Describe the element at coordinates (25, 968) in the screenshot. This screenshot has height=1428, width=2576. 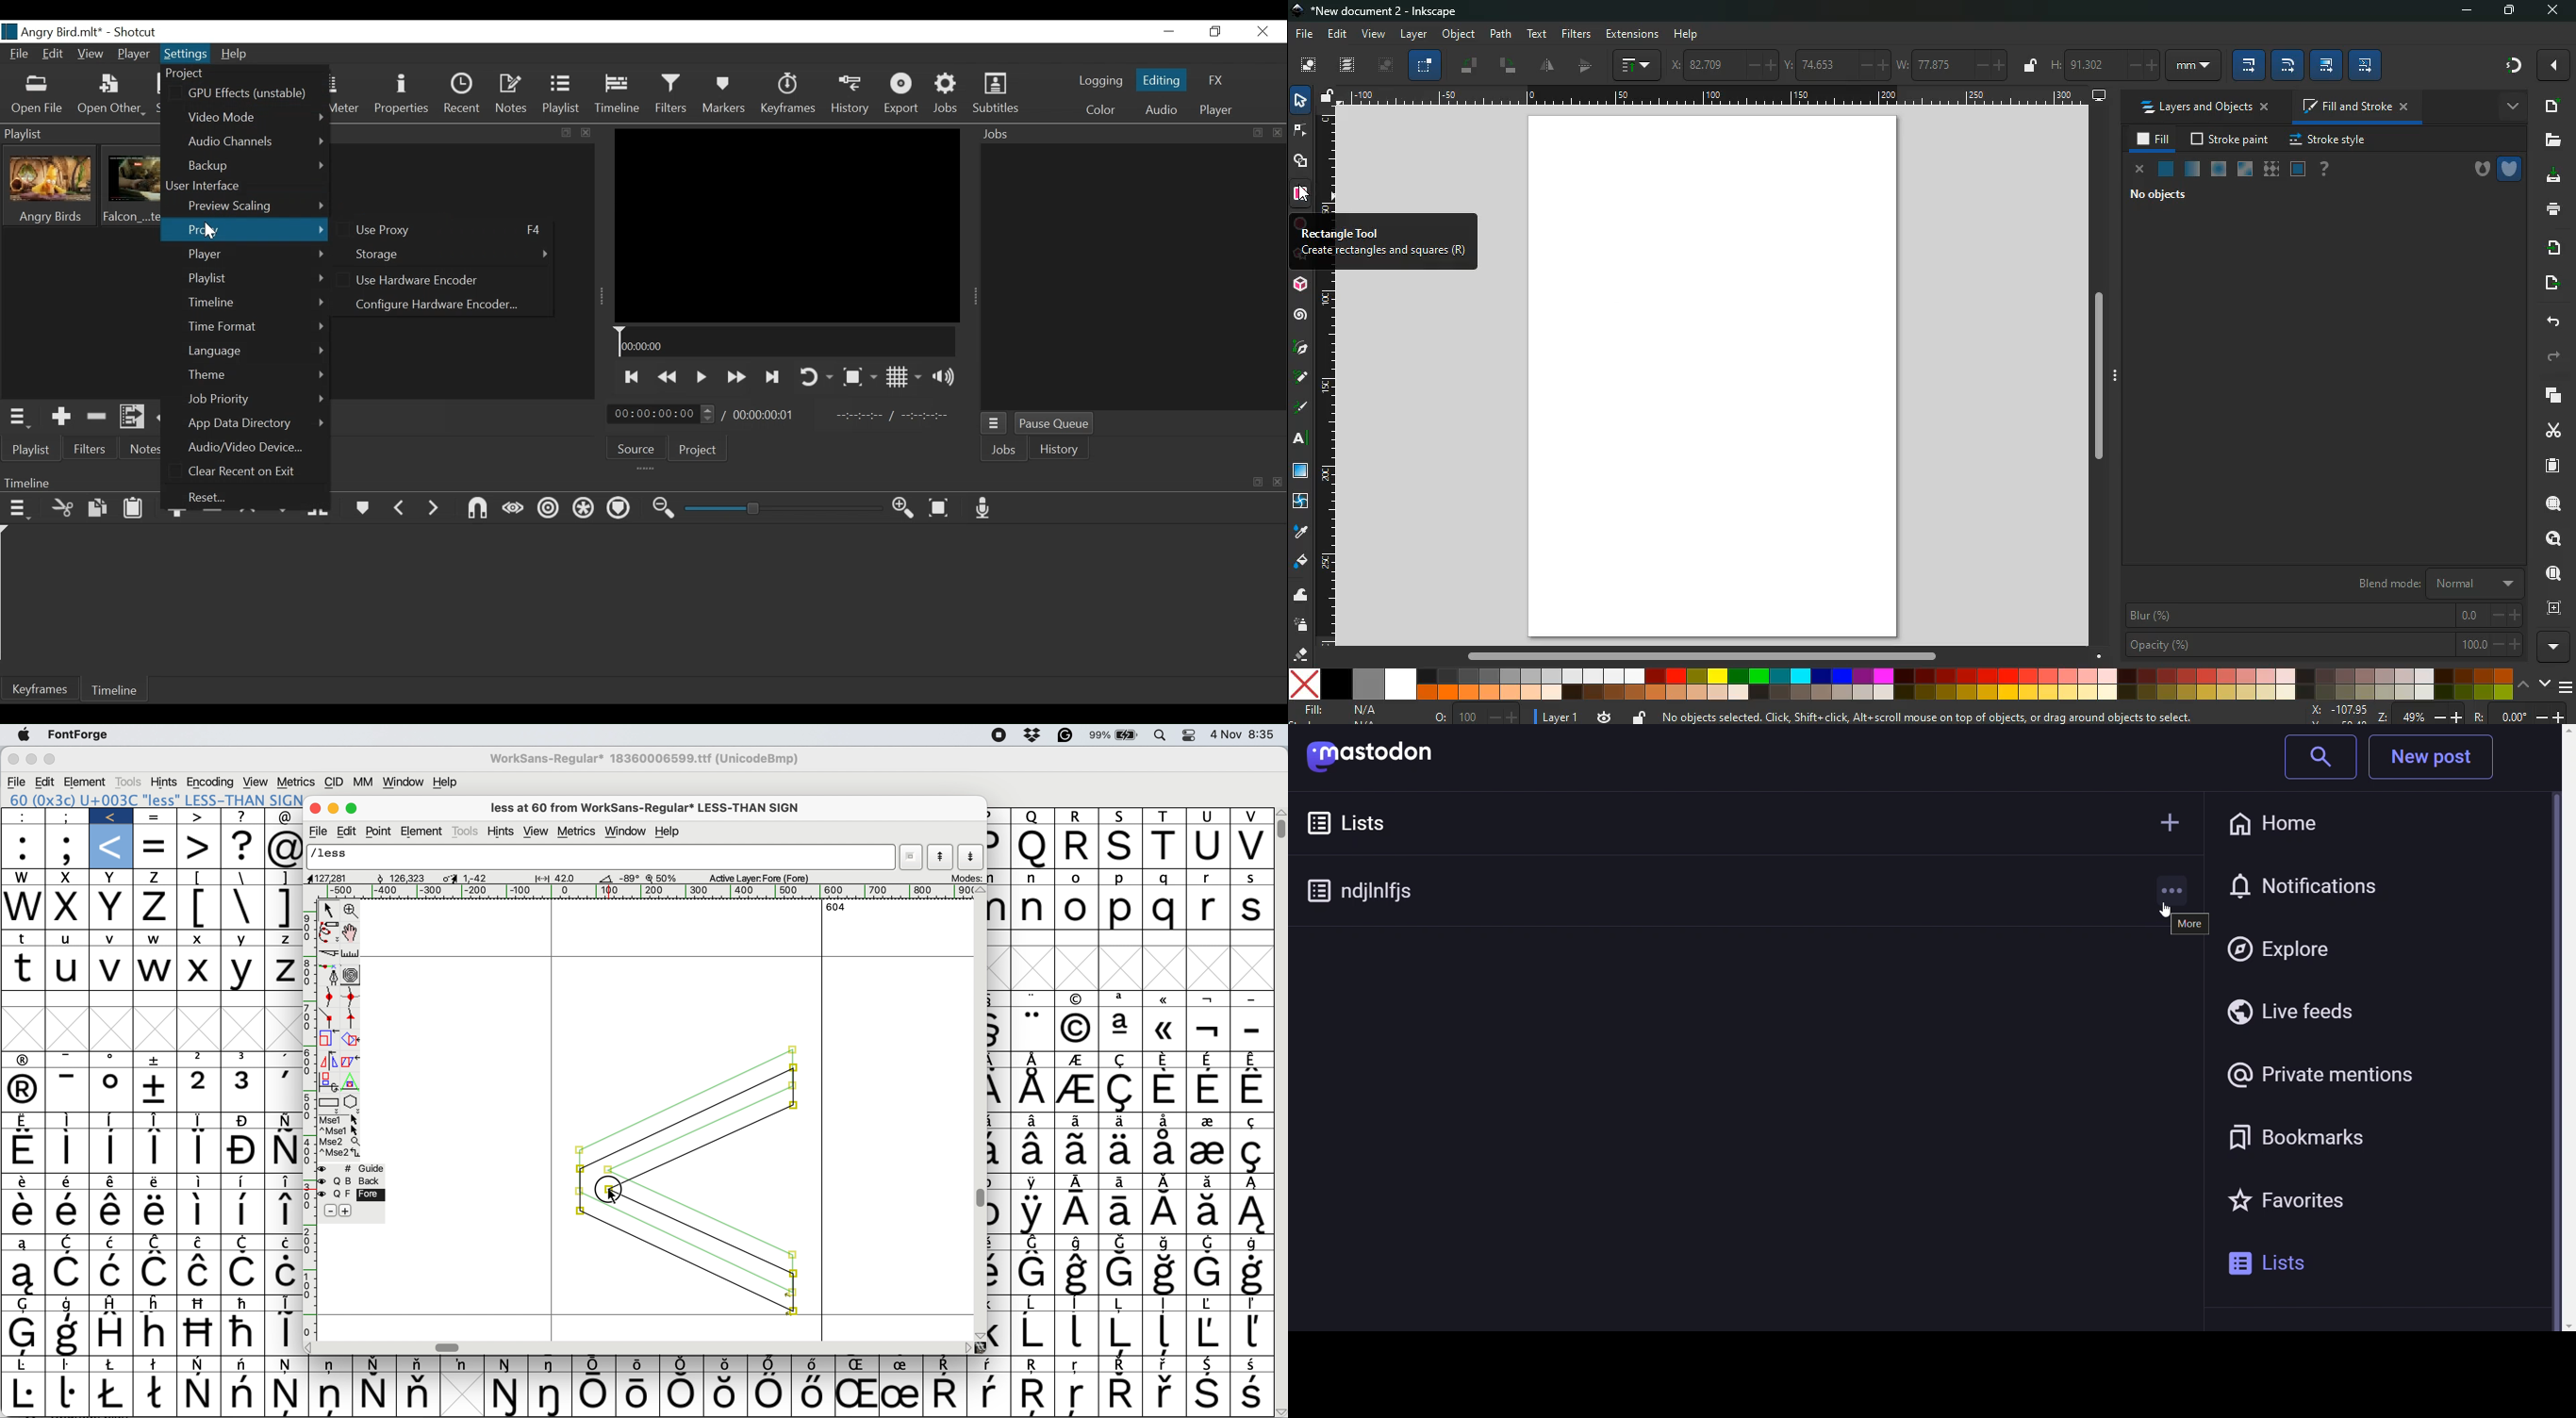
I see `t` at that location.